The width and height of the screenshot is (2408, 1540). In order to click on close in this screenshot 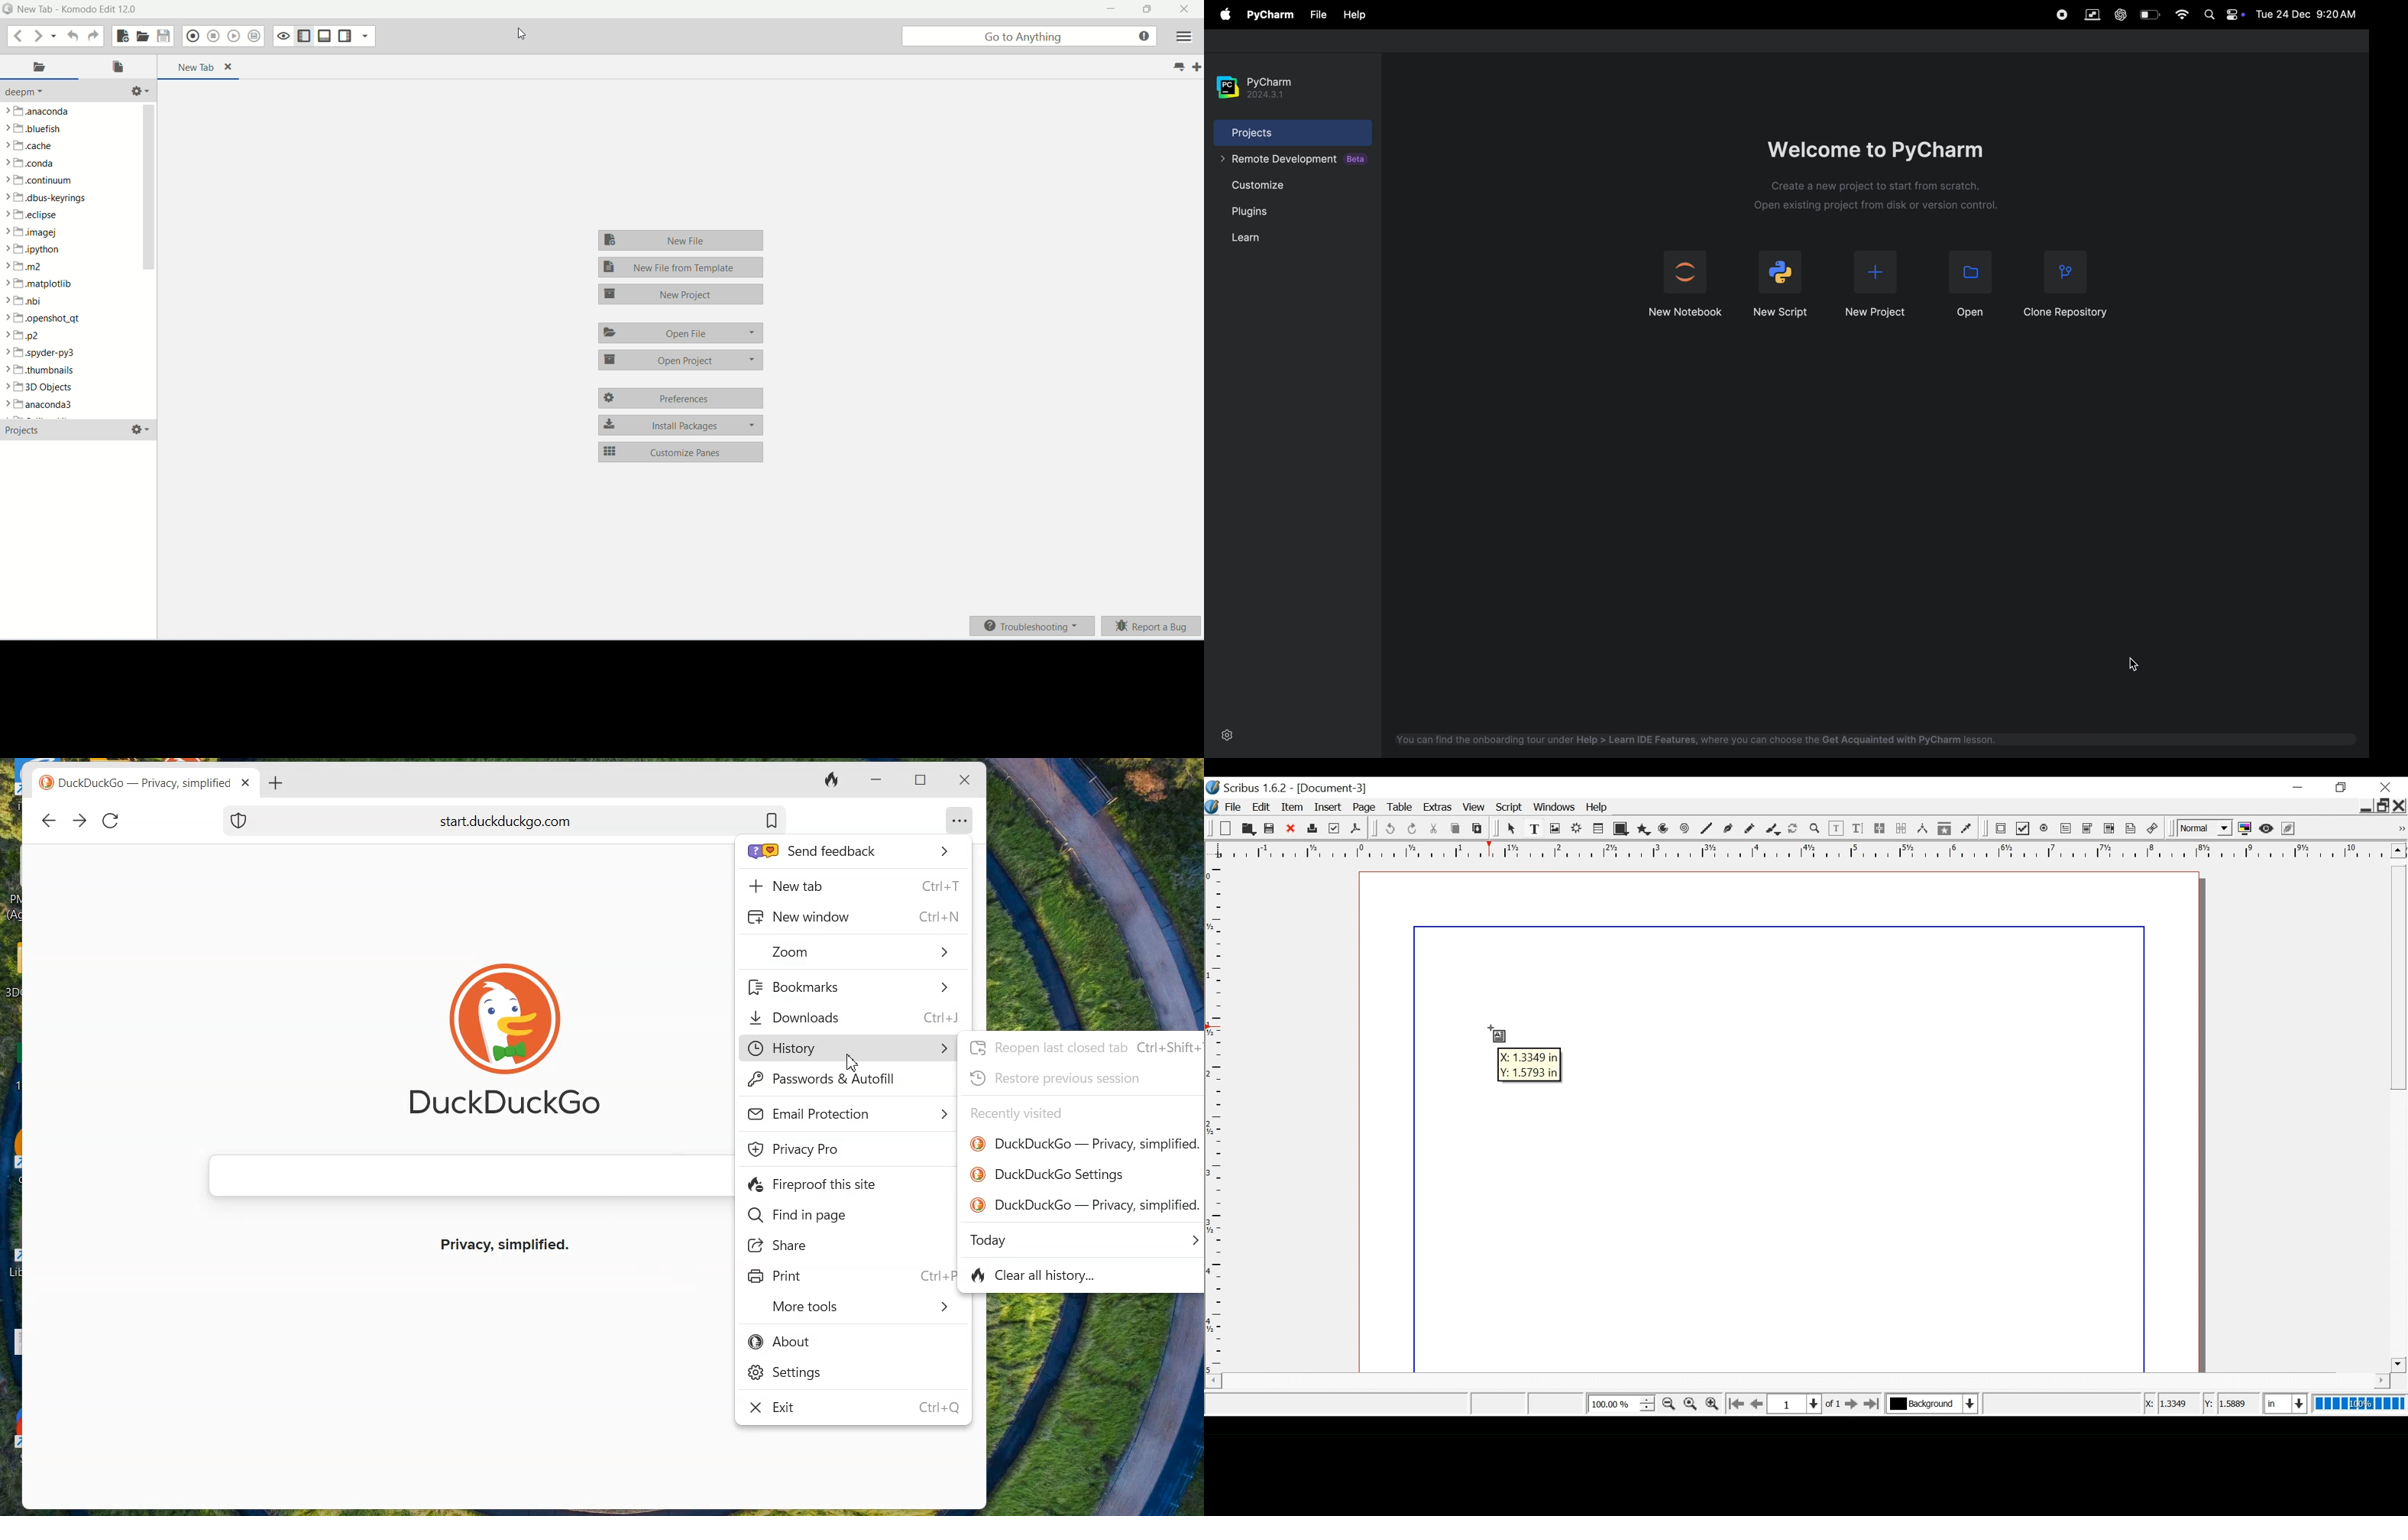, I will do `click(248, 782)`.